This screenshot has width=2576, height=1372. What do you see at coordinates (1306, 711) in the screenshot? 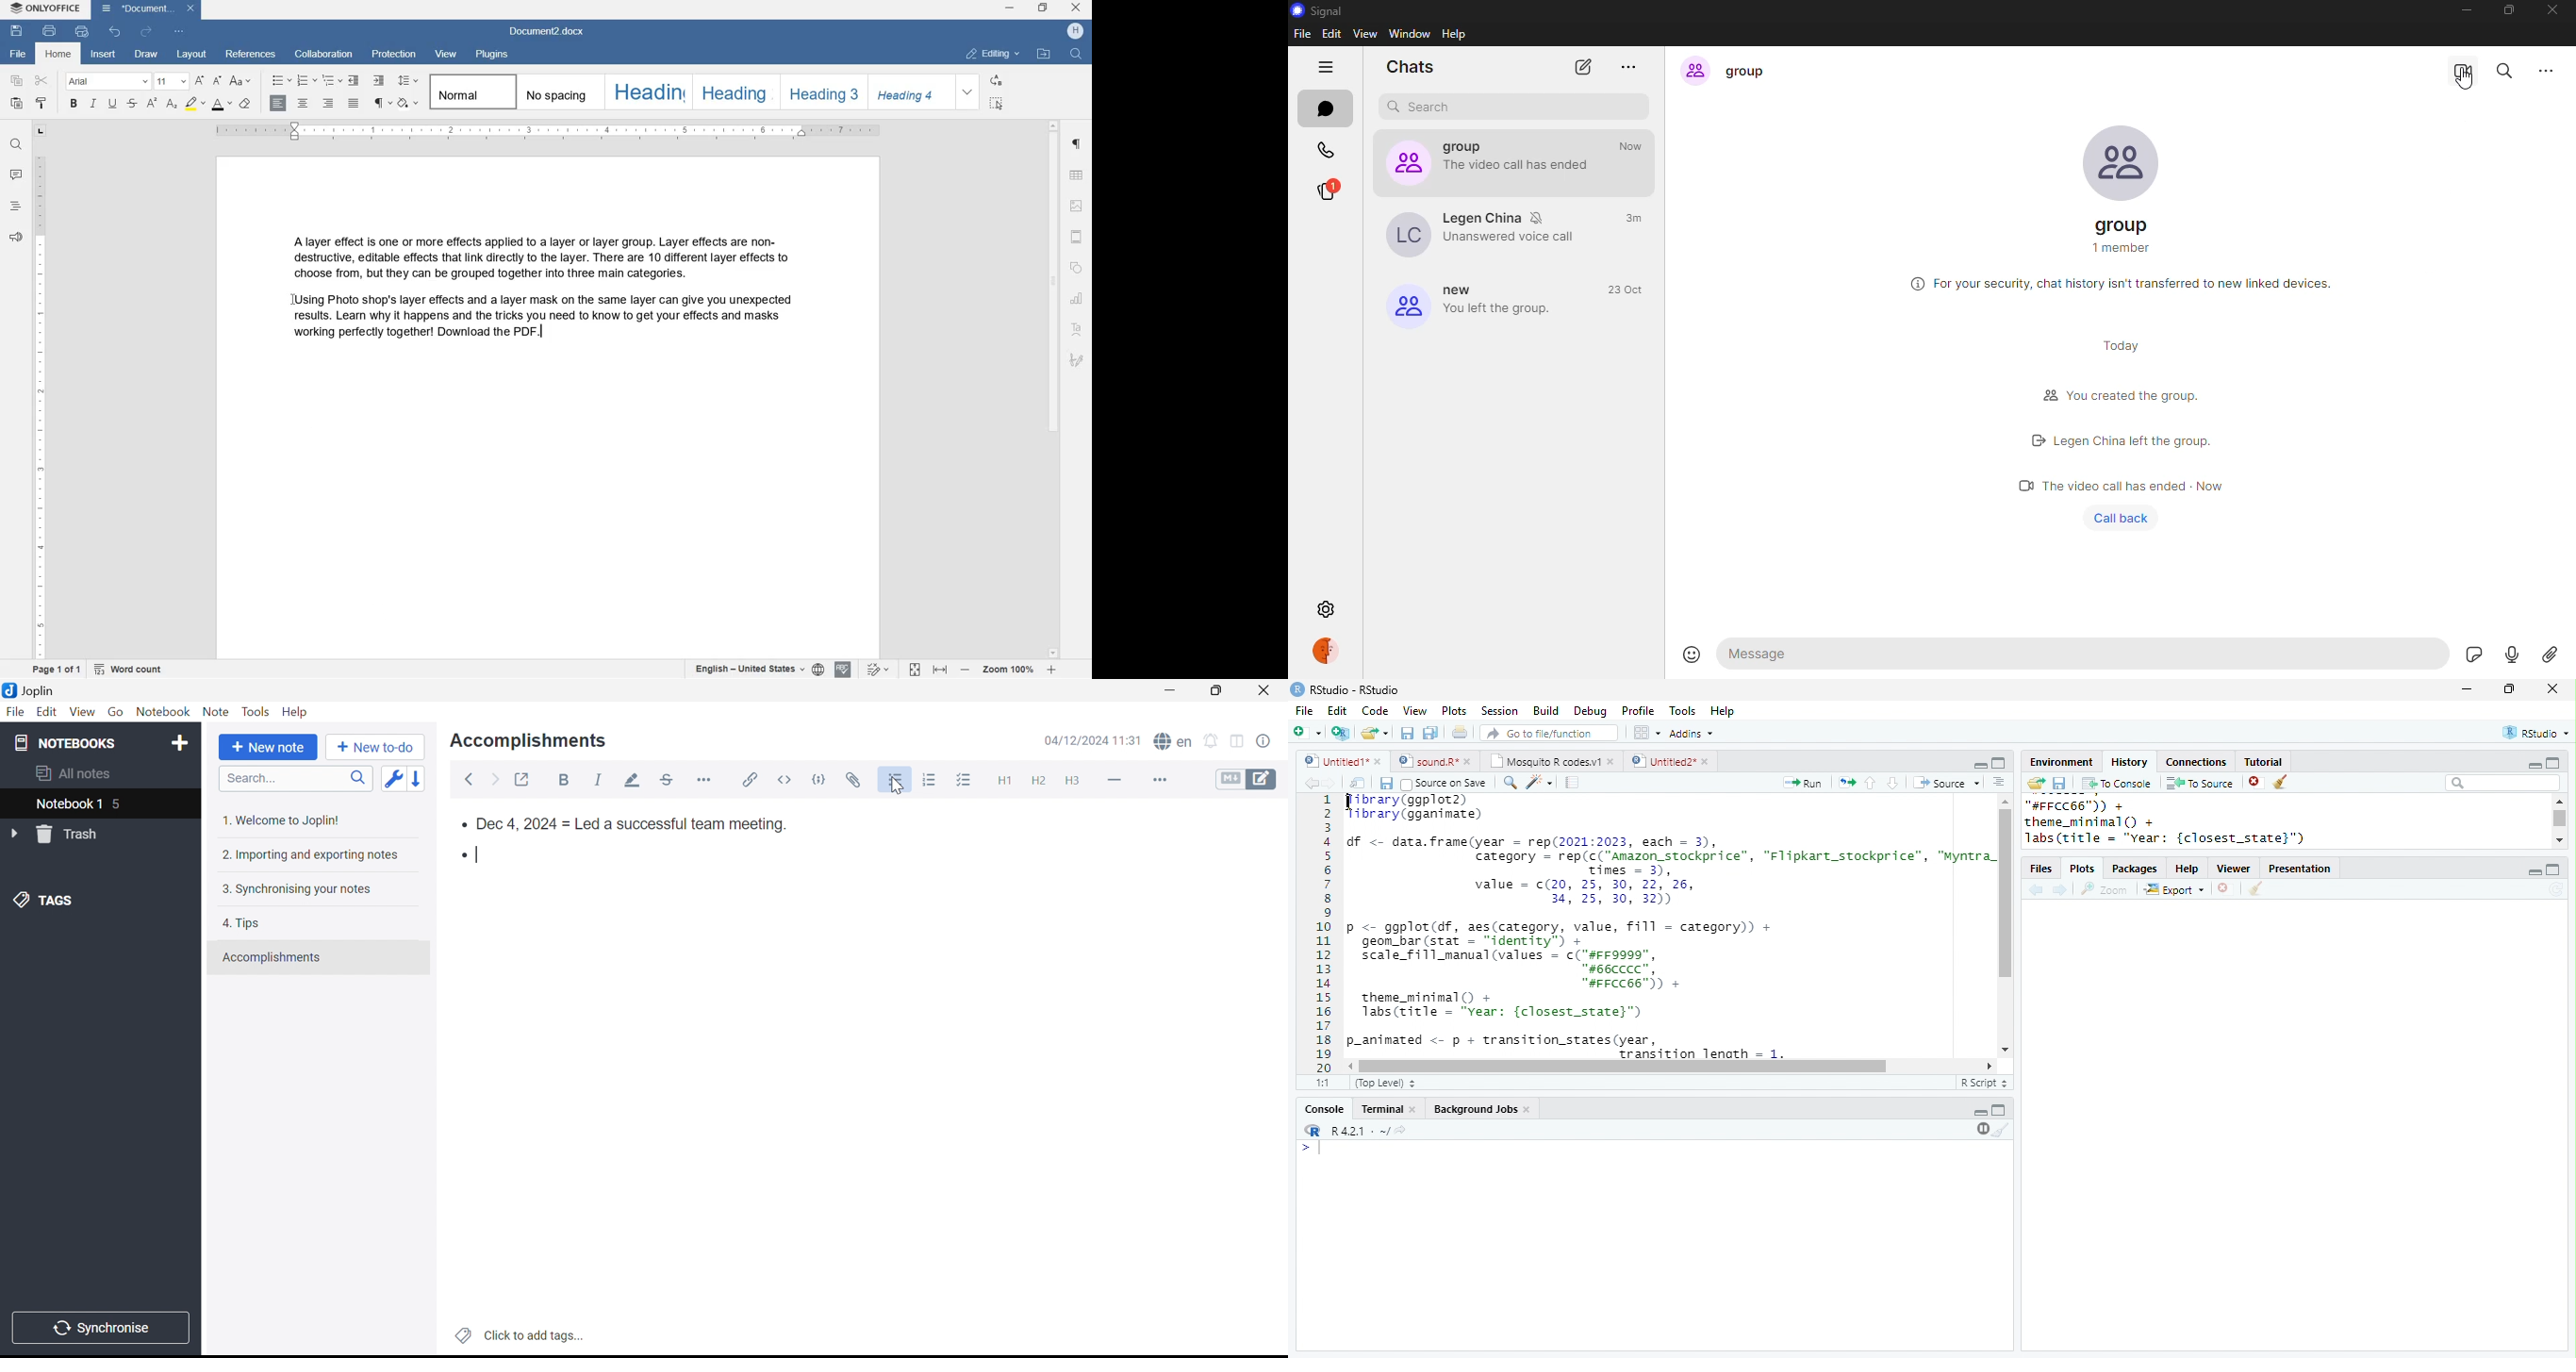
I see `File` at bounding box center [1306, 711].